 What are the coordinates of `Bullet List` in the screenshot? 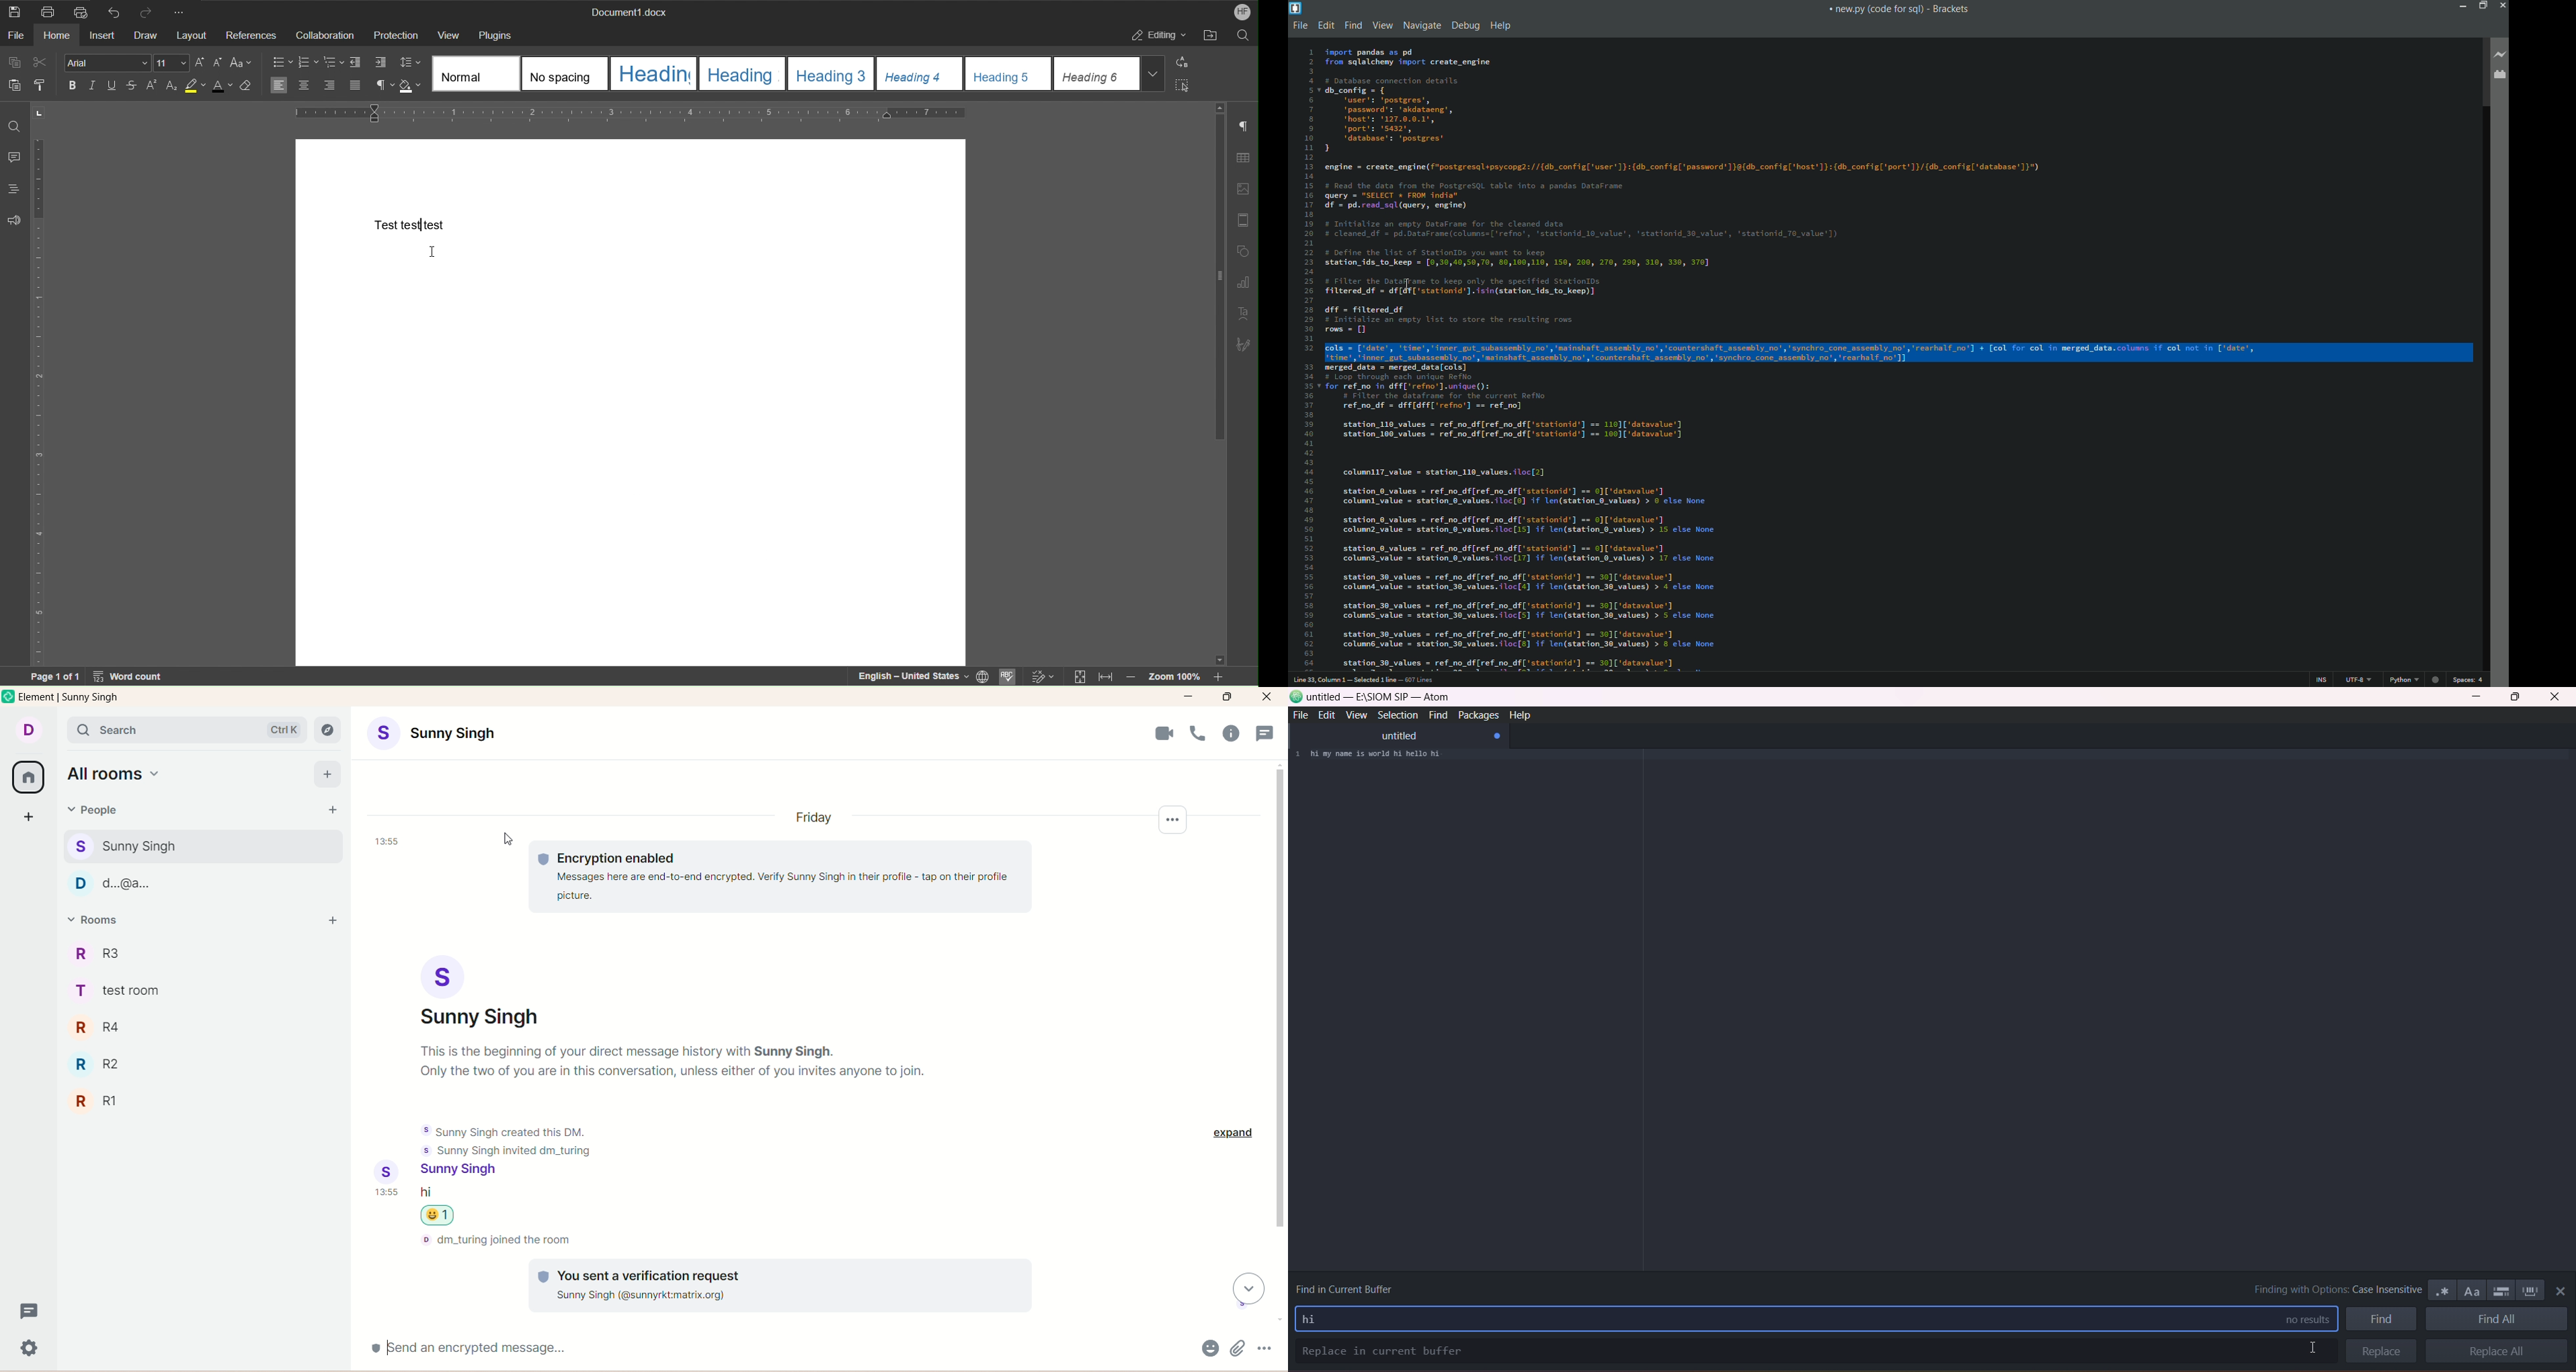 It's located at (283, 62).